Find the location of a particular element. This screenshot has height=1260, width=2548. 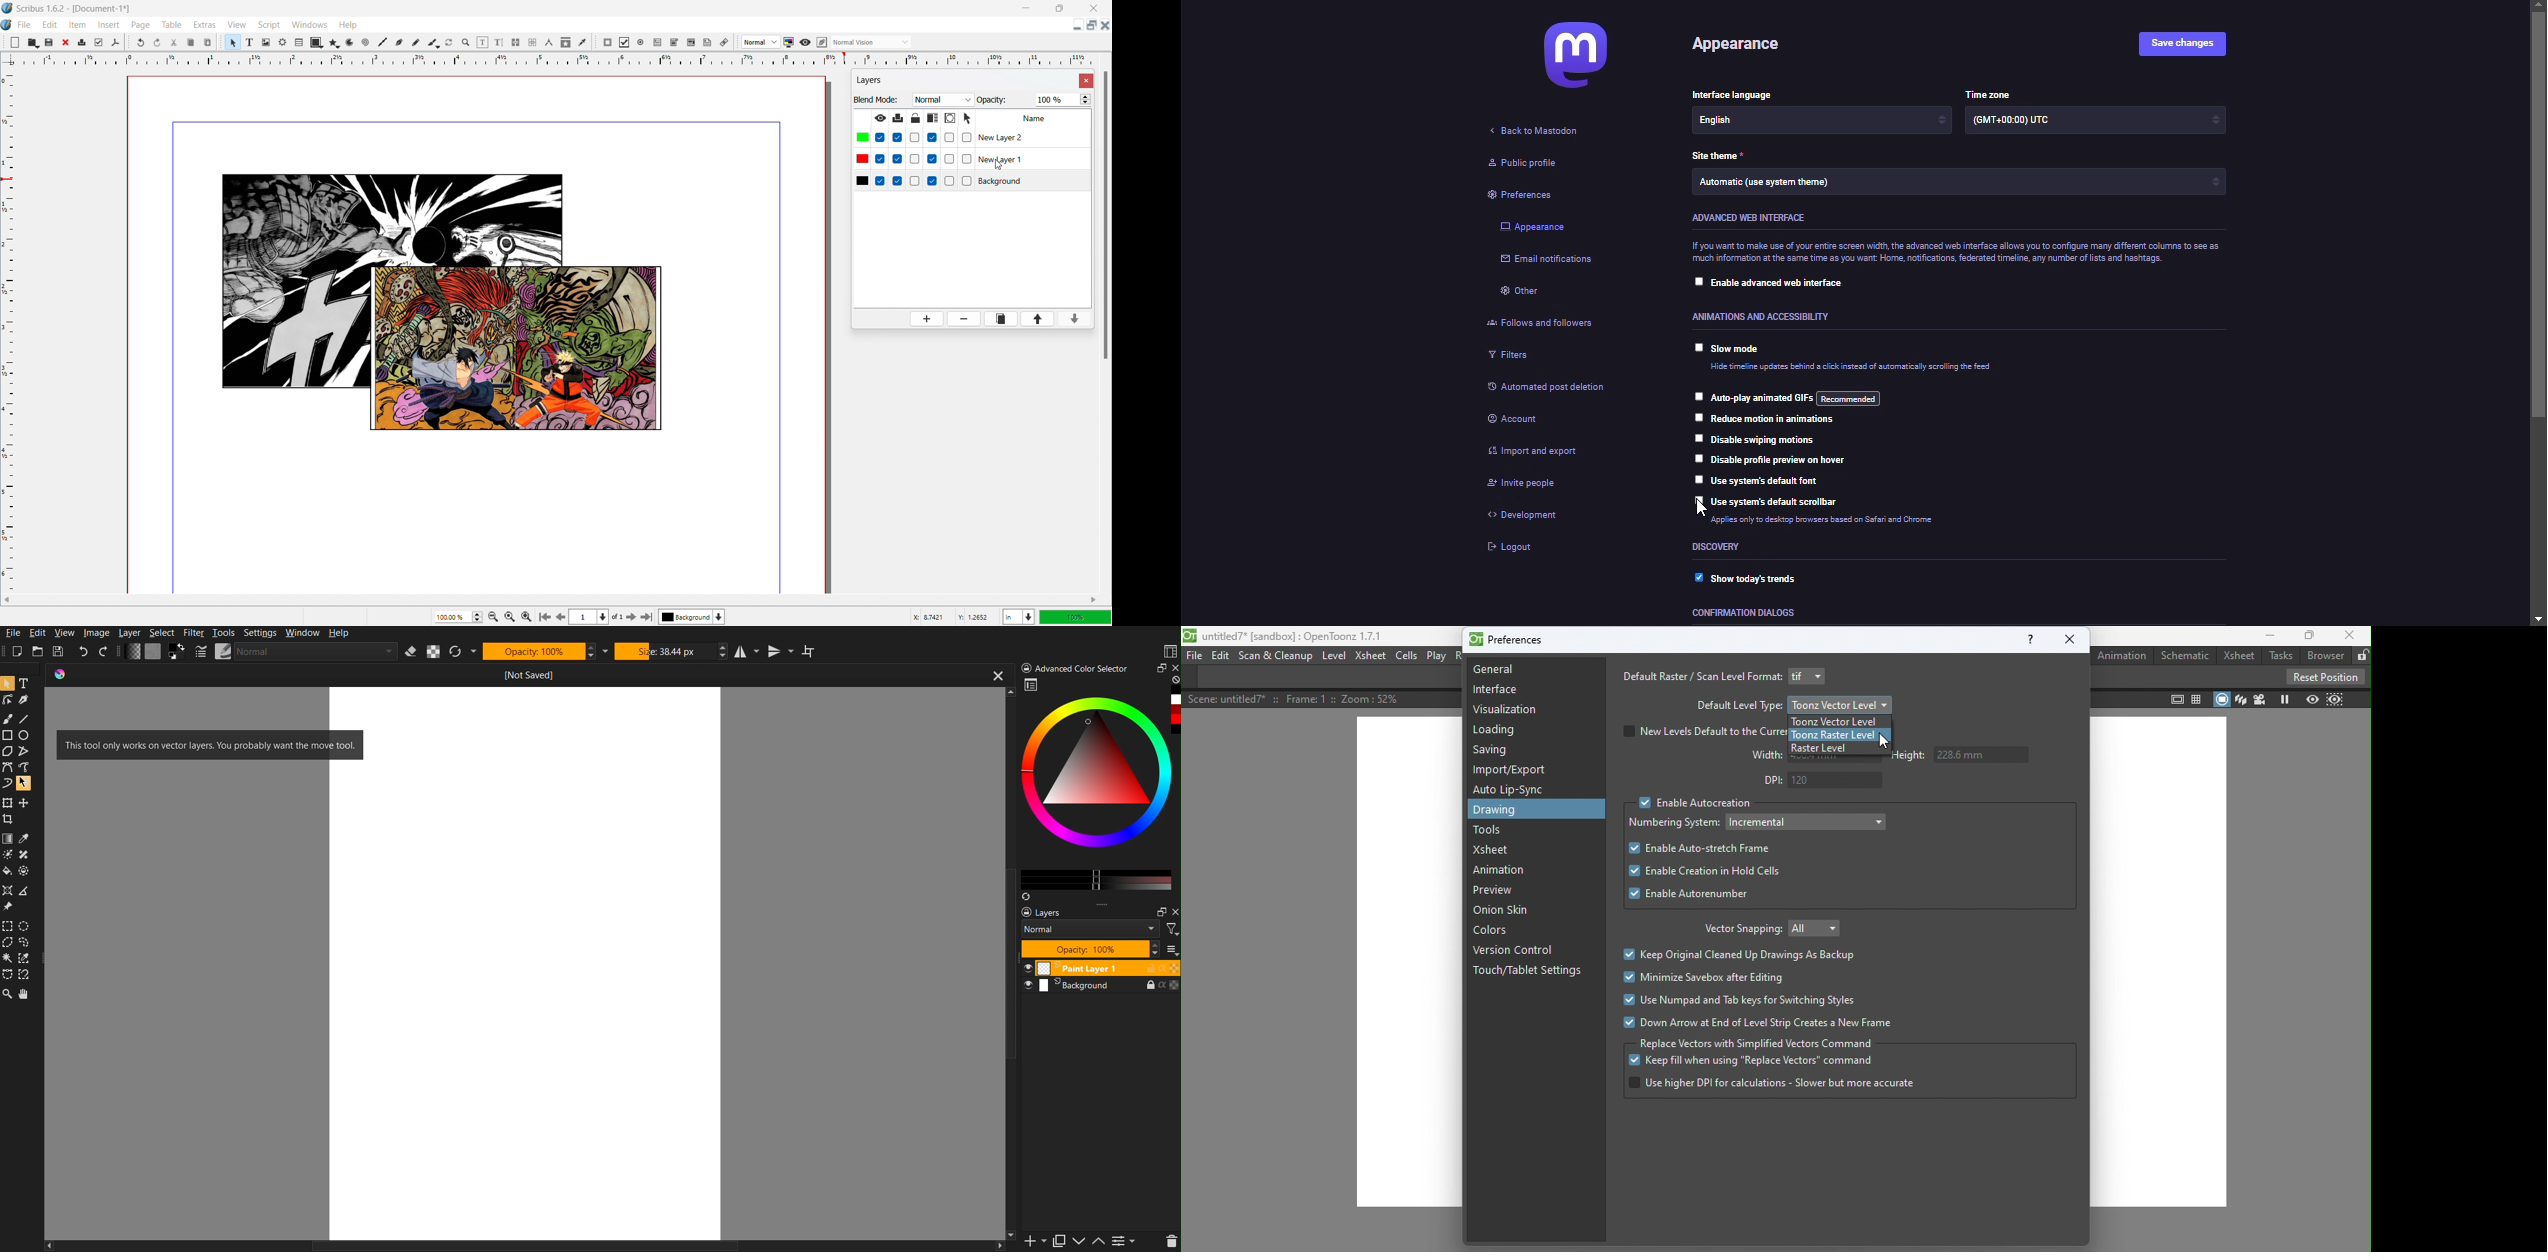

current zoom level is located at coordinates (458, 617).